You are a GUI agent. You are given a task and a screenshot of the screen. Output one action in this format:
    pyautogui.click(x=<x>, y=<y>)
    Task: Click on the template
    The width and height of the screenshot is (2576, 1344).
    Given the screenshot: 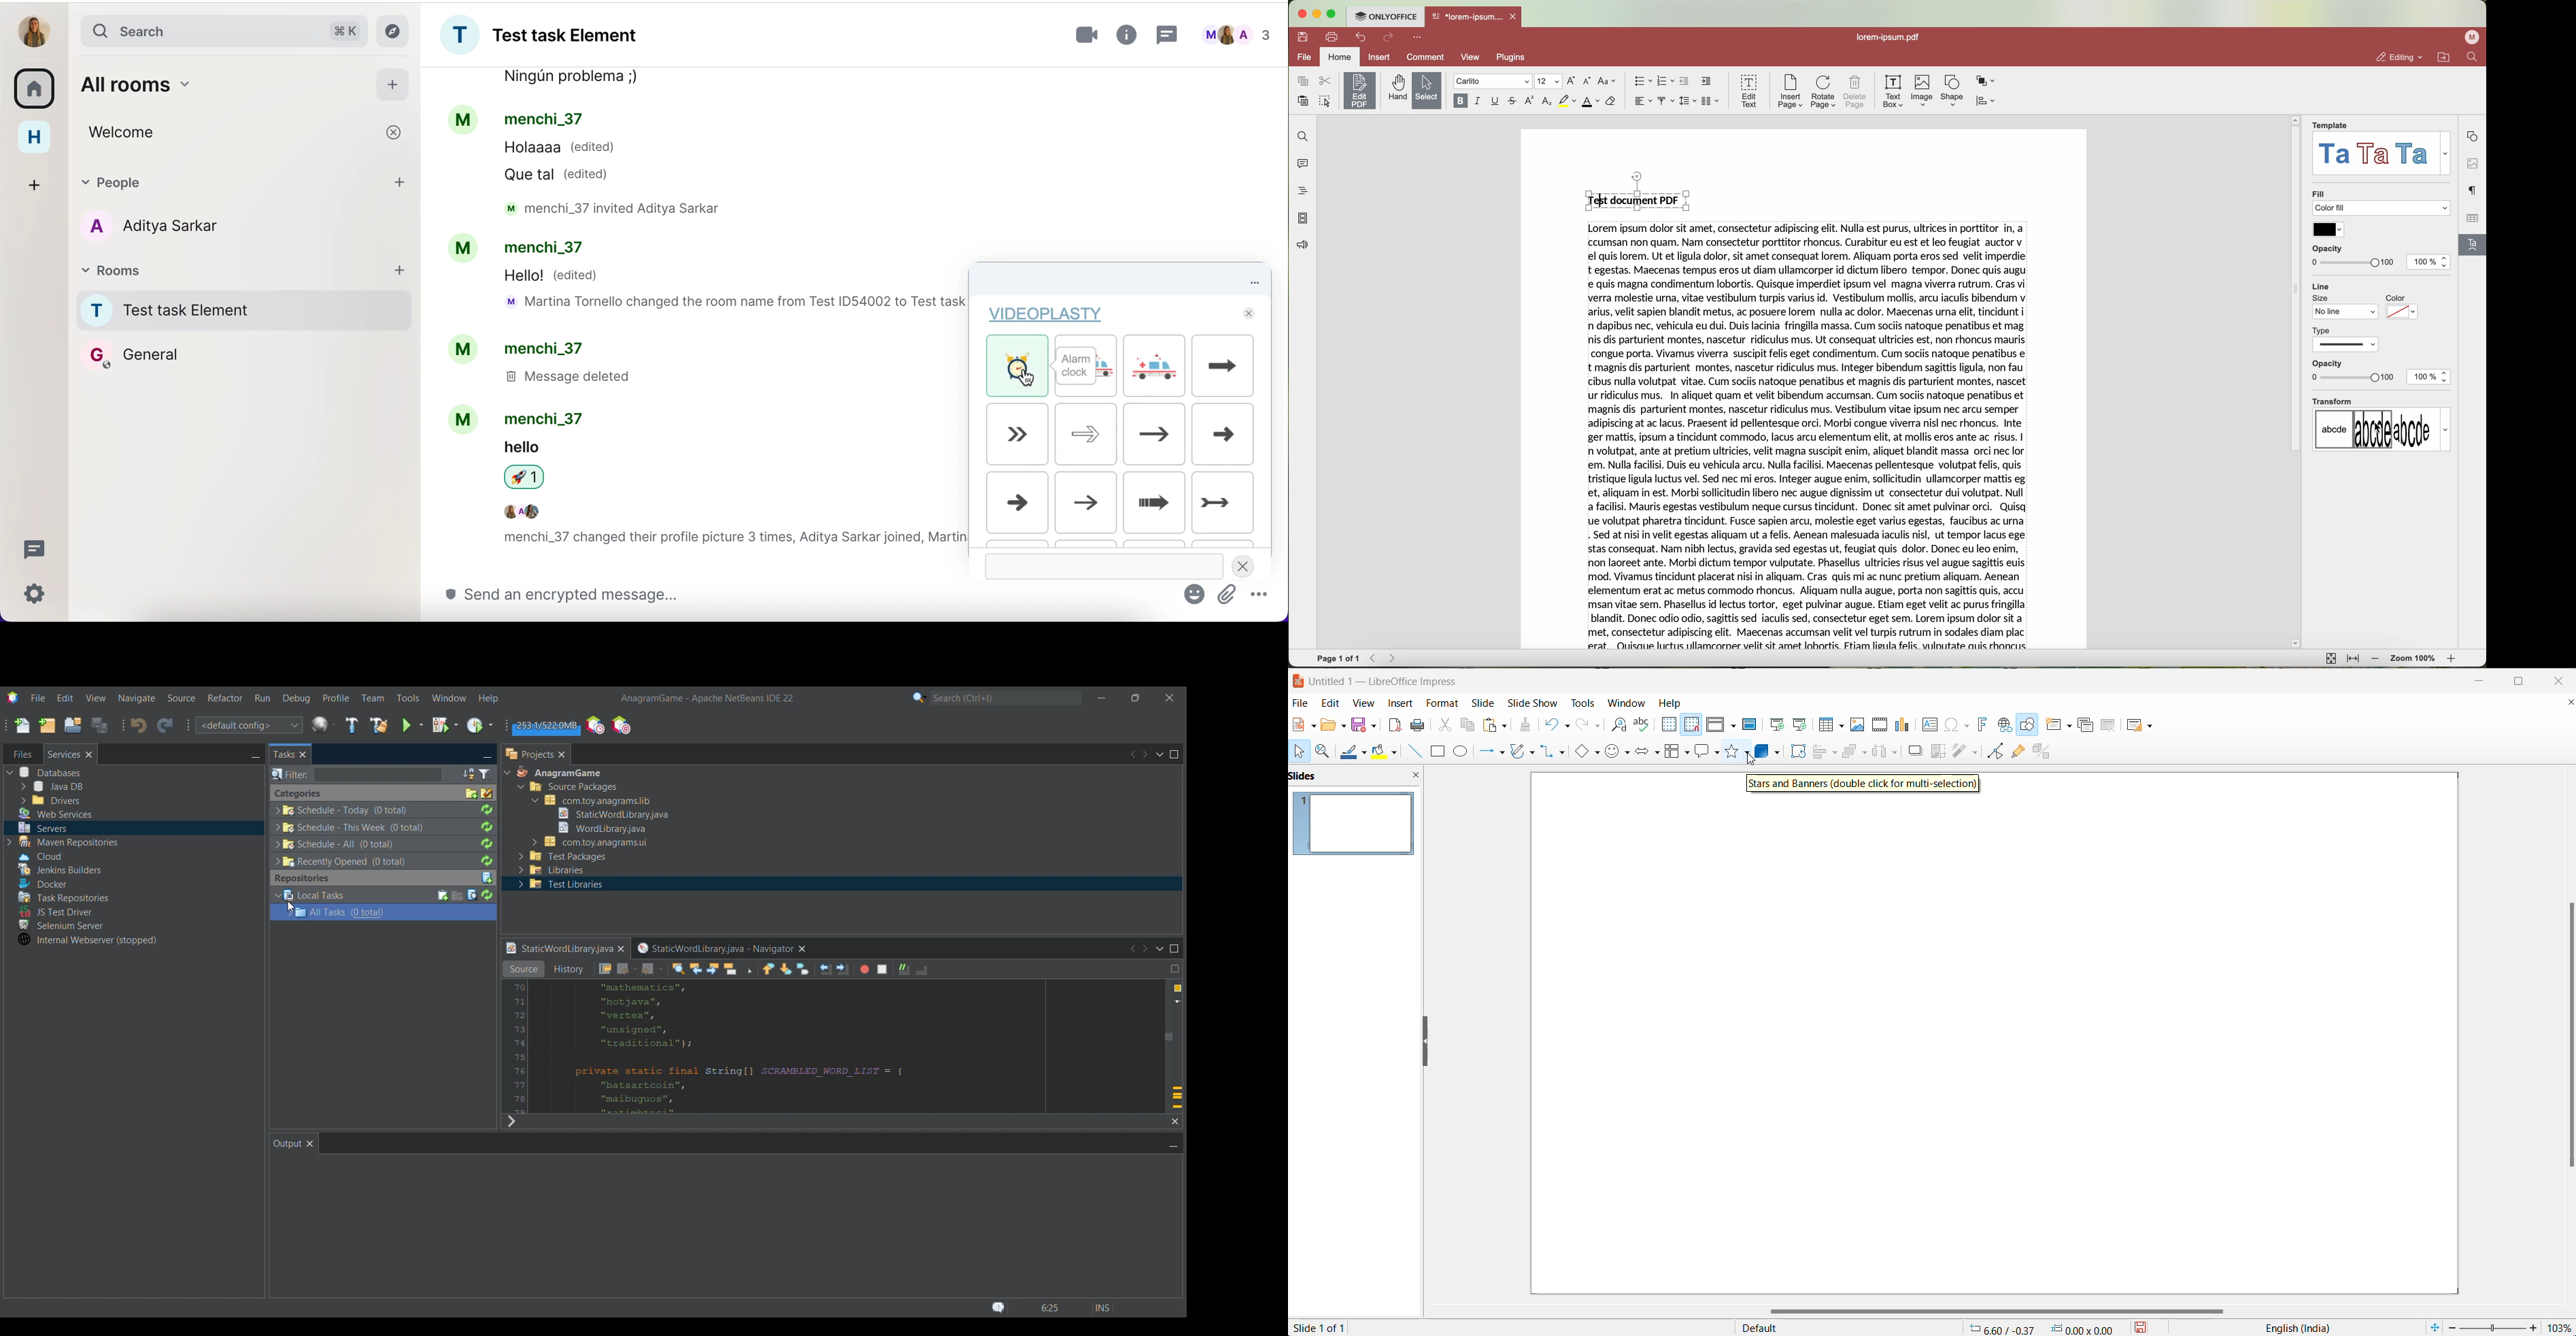 What is the action you would take?
    pyautogui.click(x=2331, y=125)
    